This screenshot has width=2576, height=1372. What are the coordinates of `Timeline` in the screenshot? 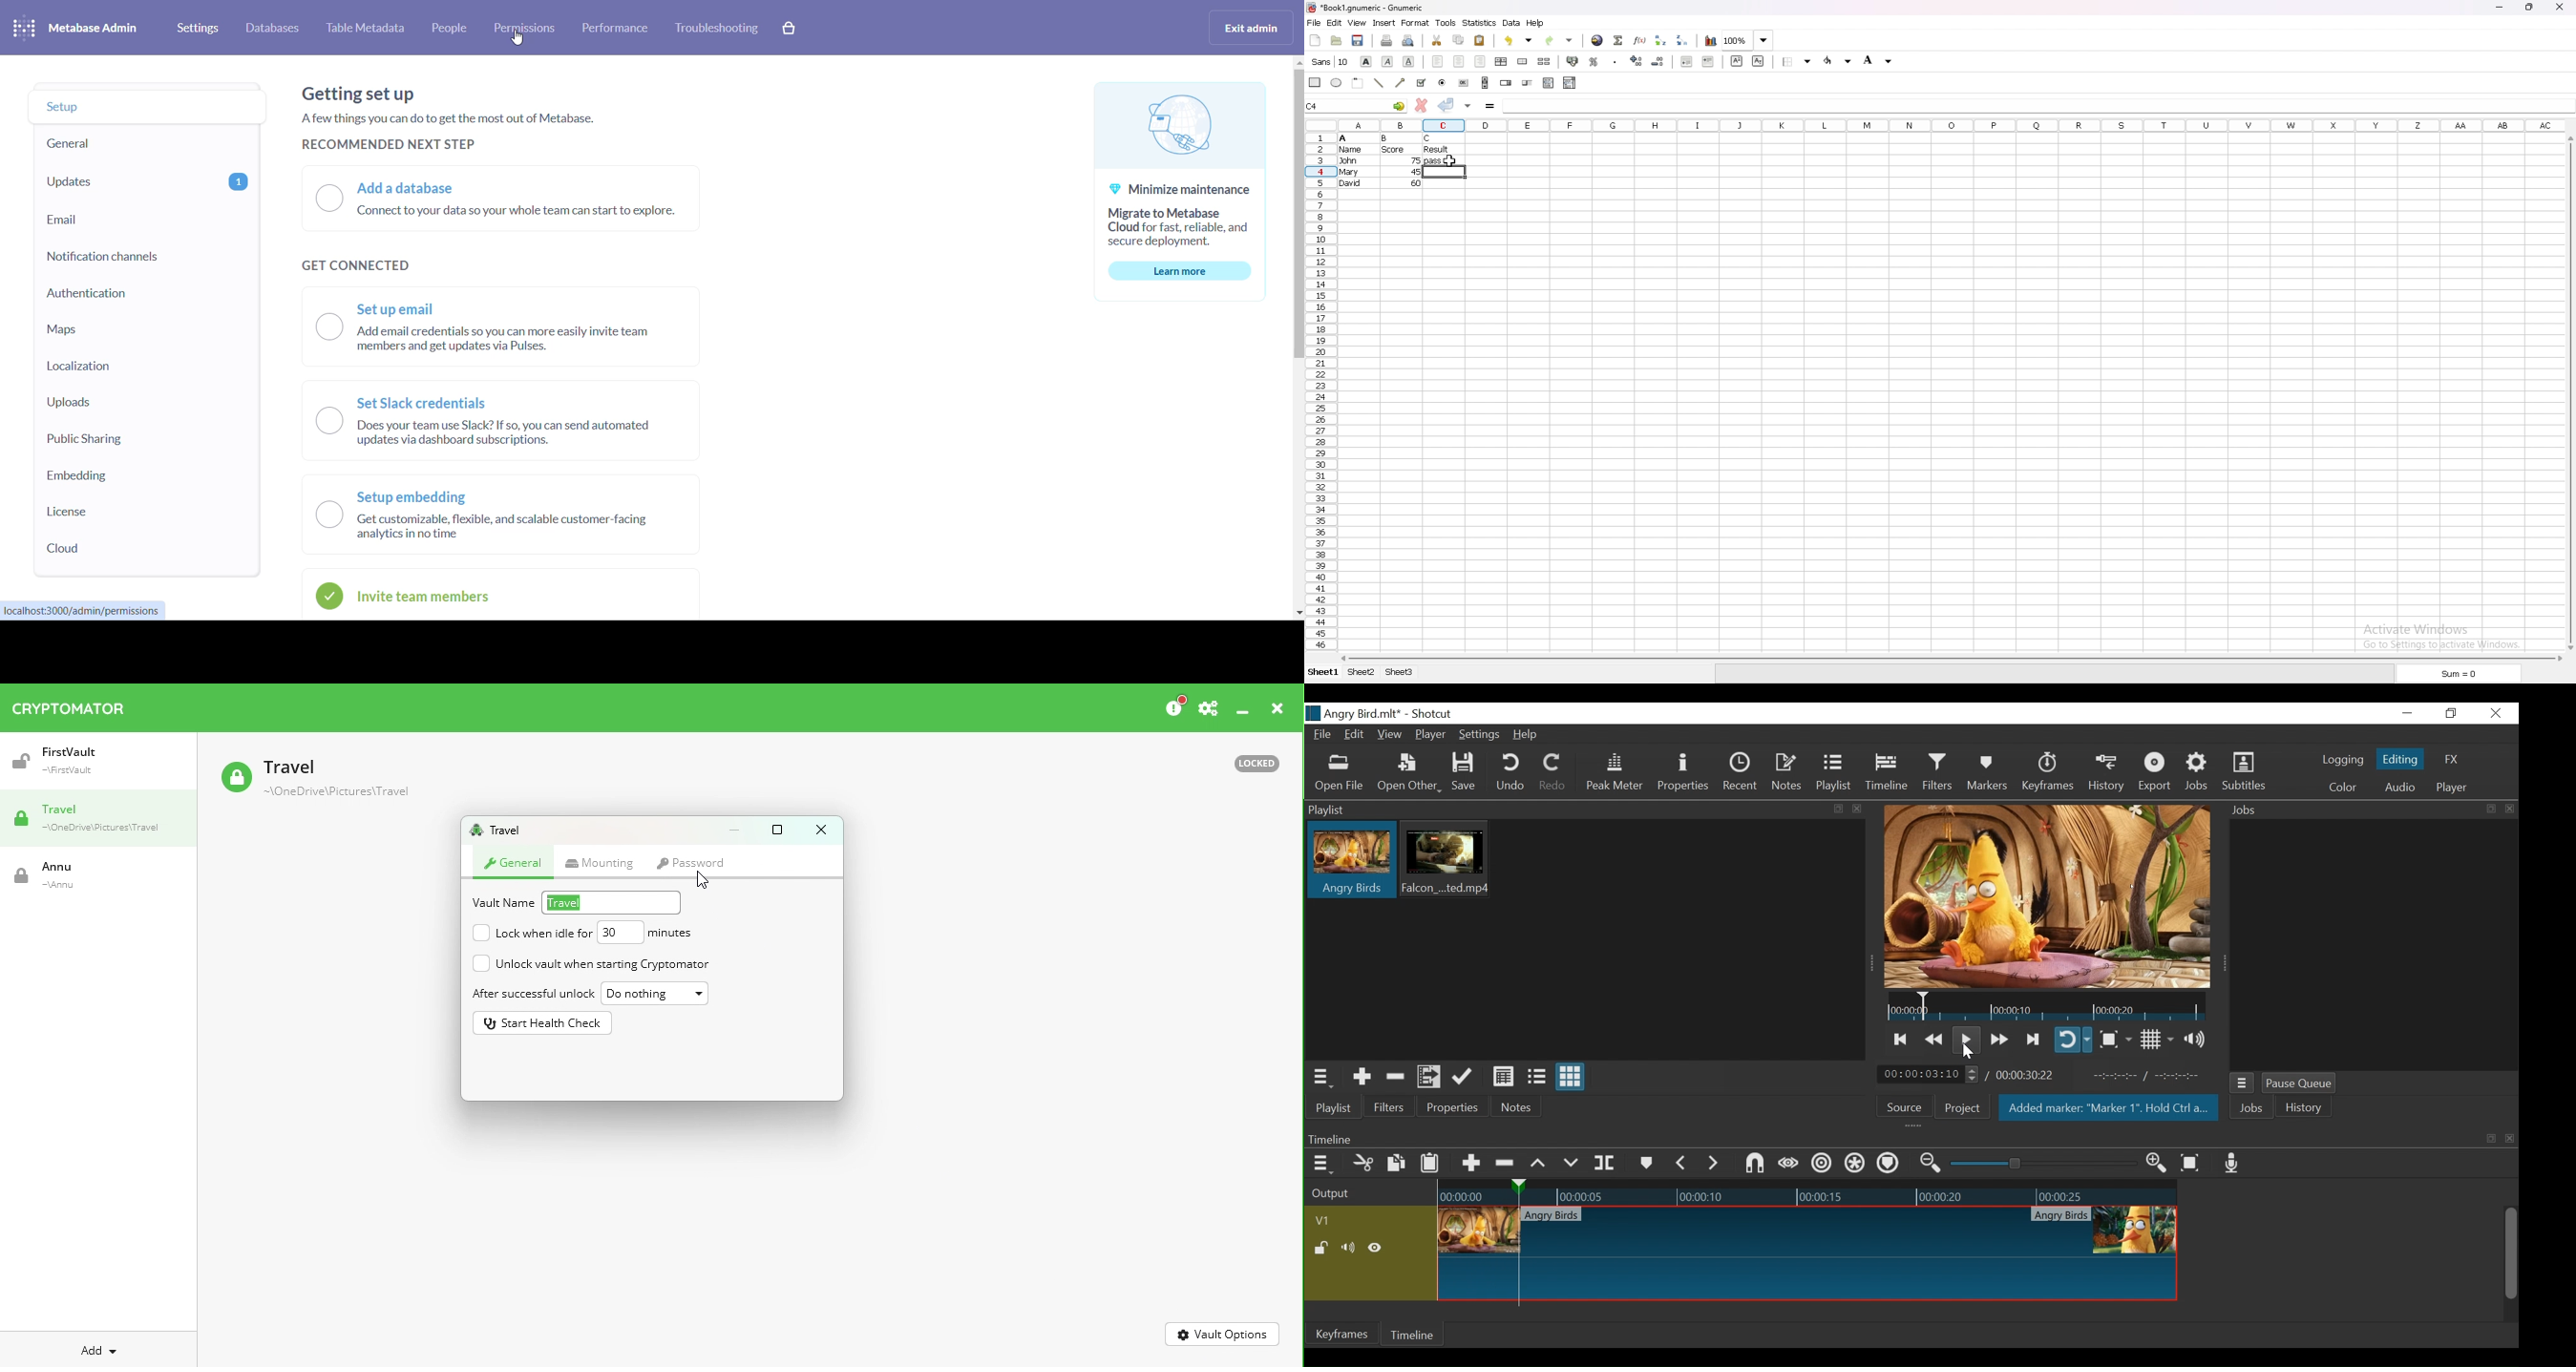 It's located at (1418, 1336).